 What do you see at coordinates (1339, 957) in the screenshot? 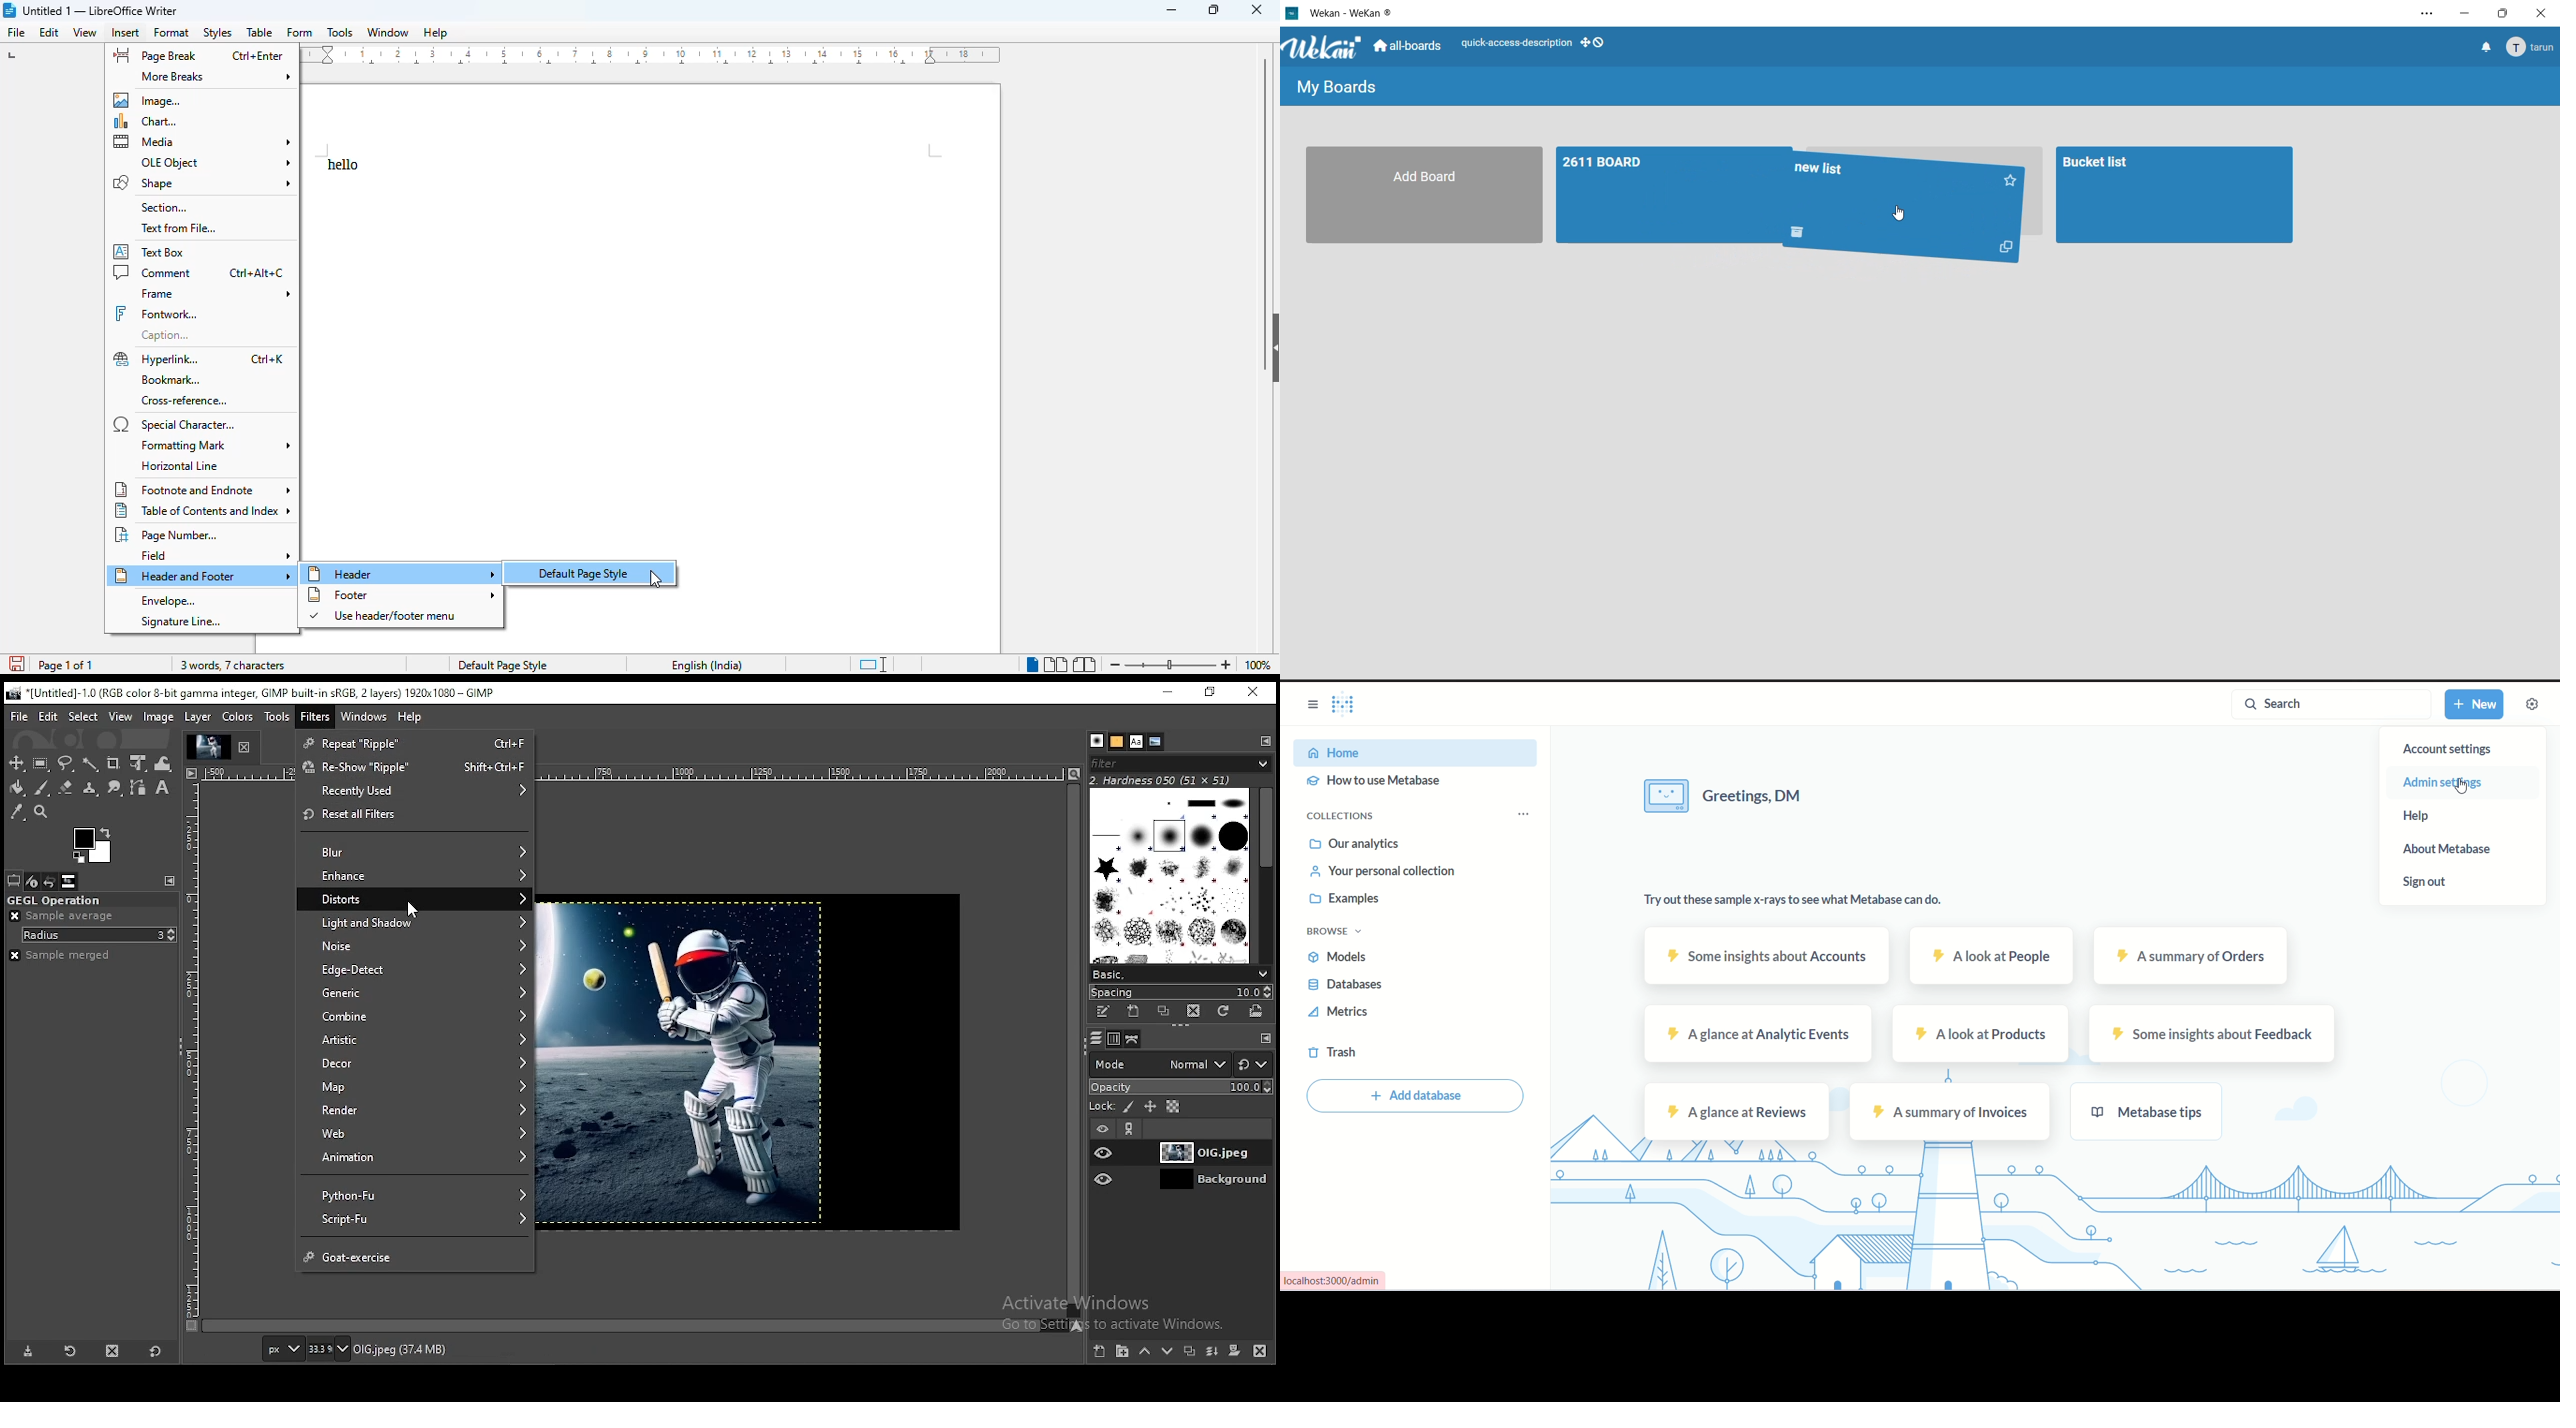
I see `models` at bounding box center [1339, 957].